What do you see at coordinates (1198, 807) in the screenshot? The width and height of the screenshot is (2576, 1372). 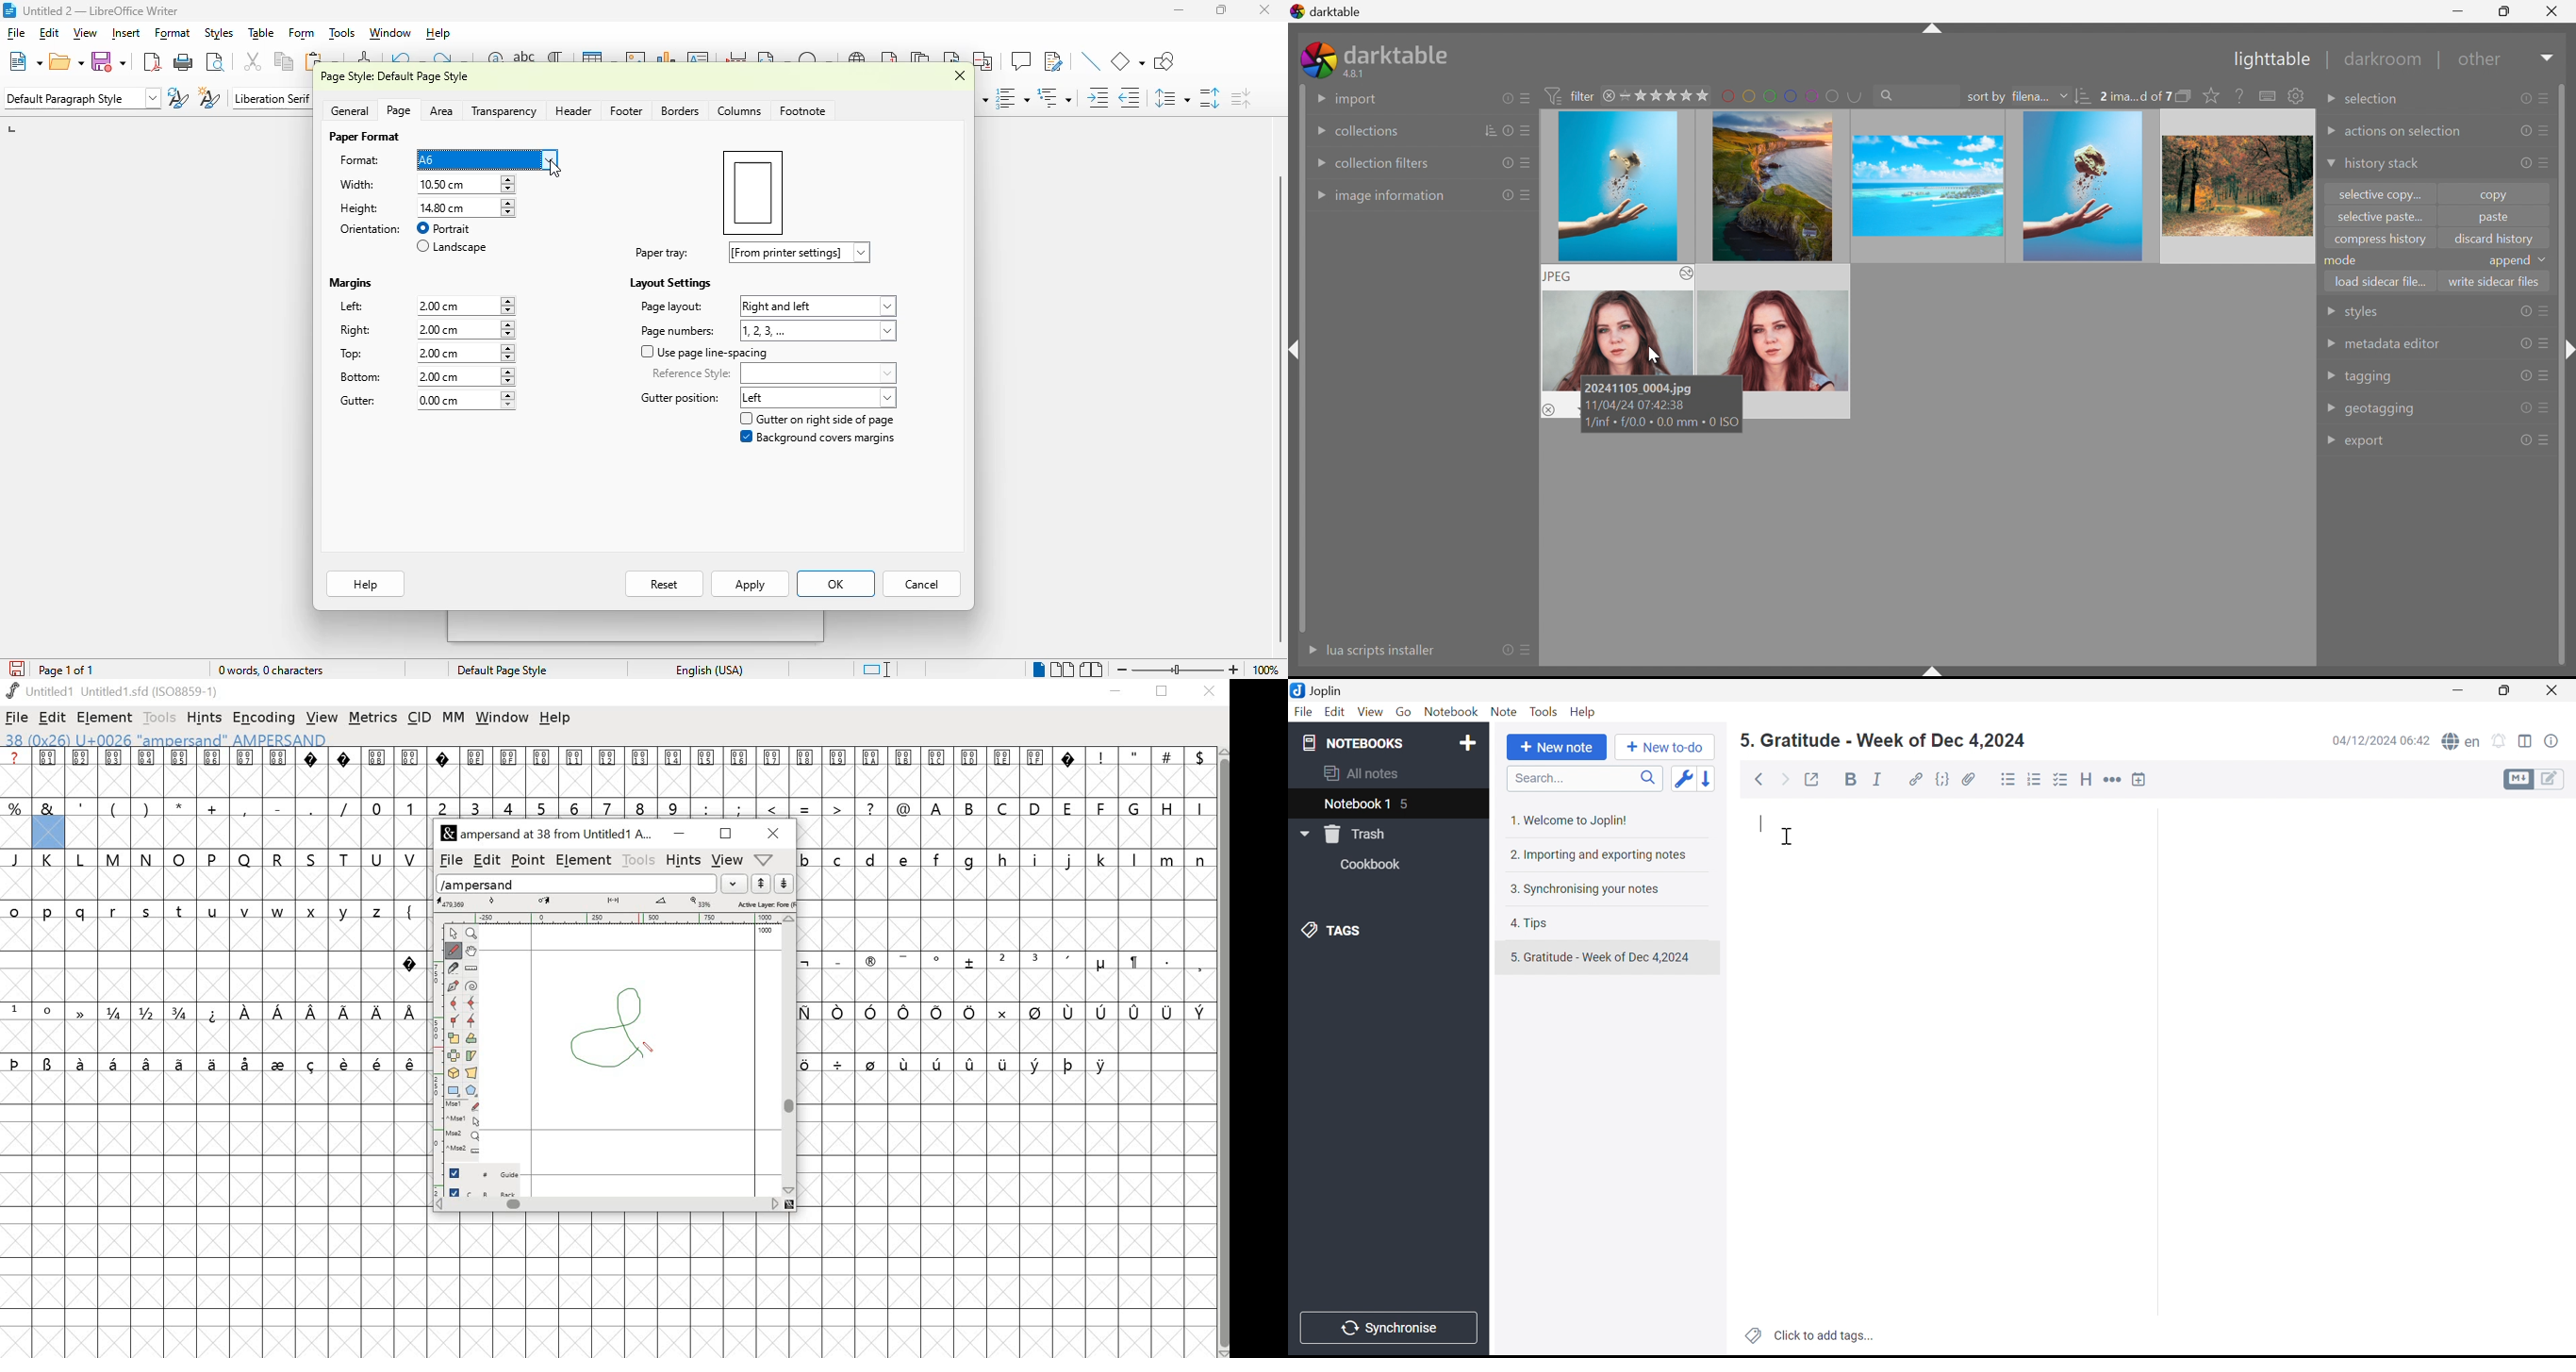 I see `I` at bounding box center [1198, 807].